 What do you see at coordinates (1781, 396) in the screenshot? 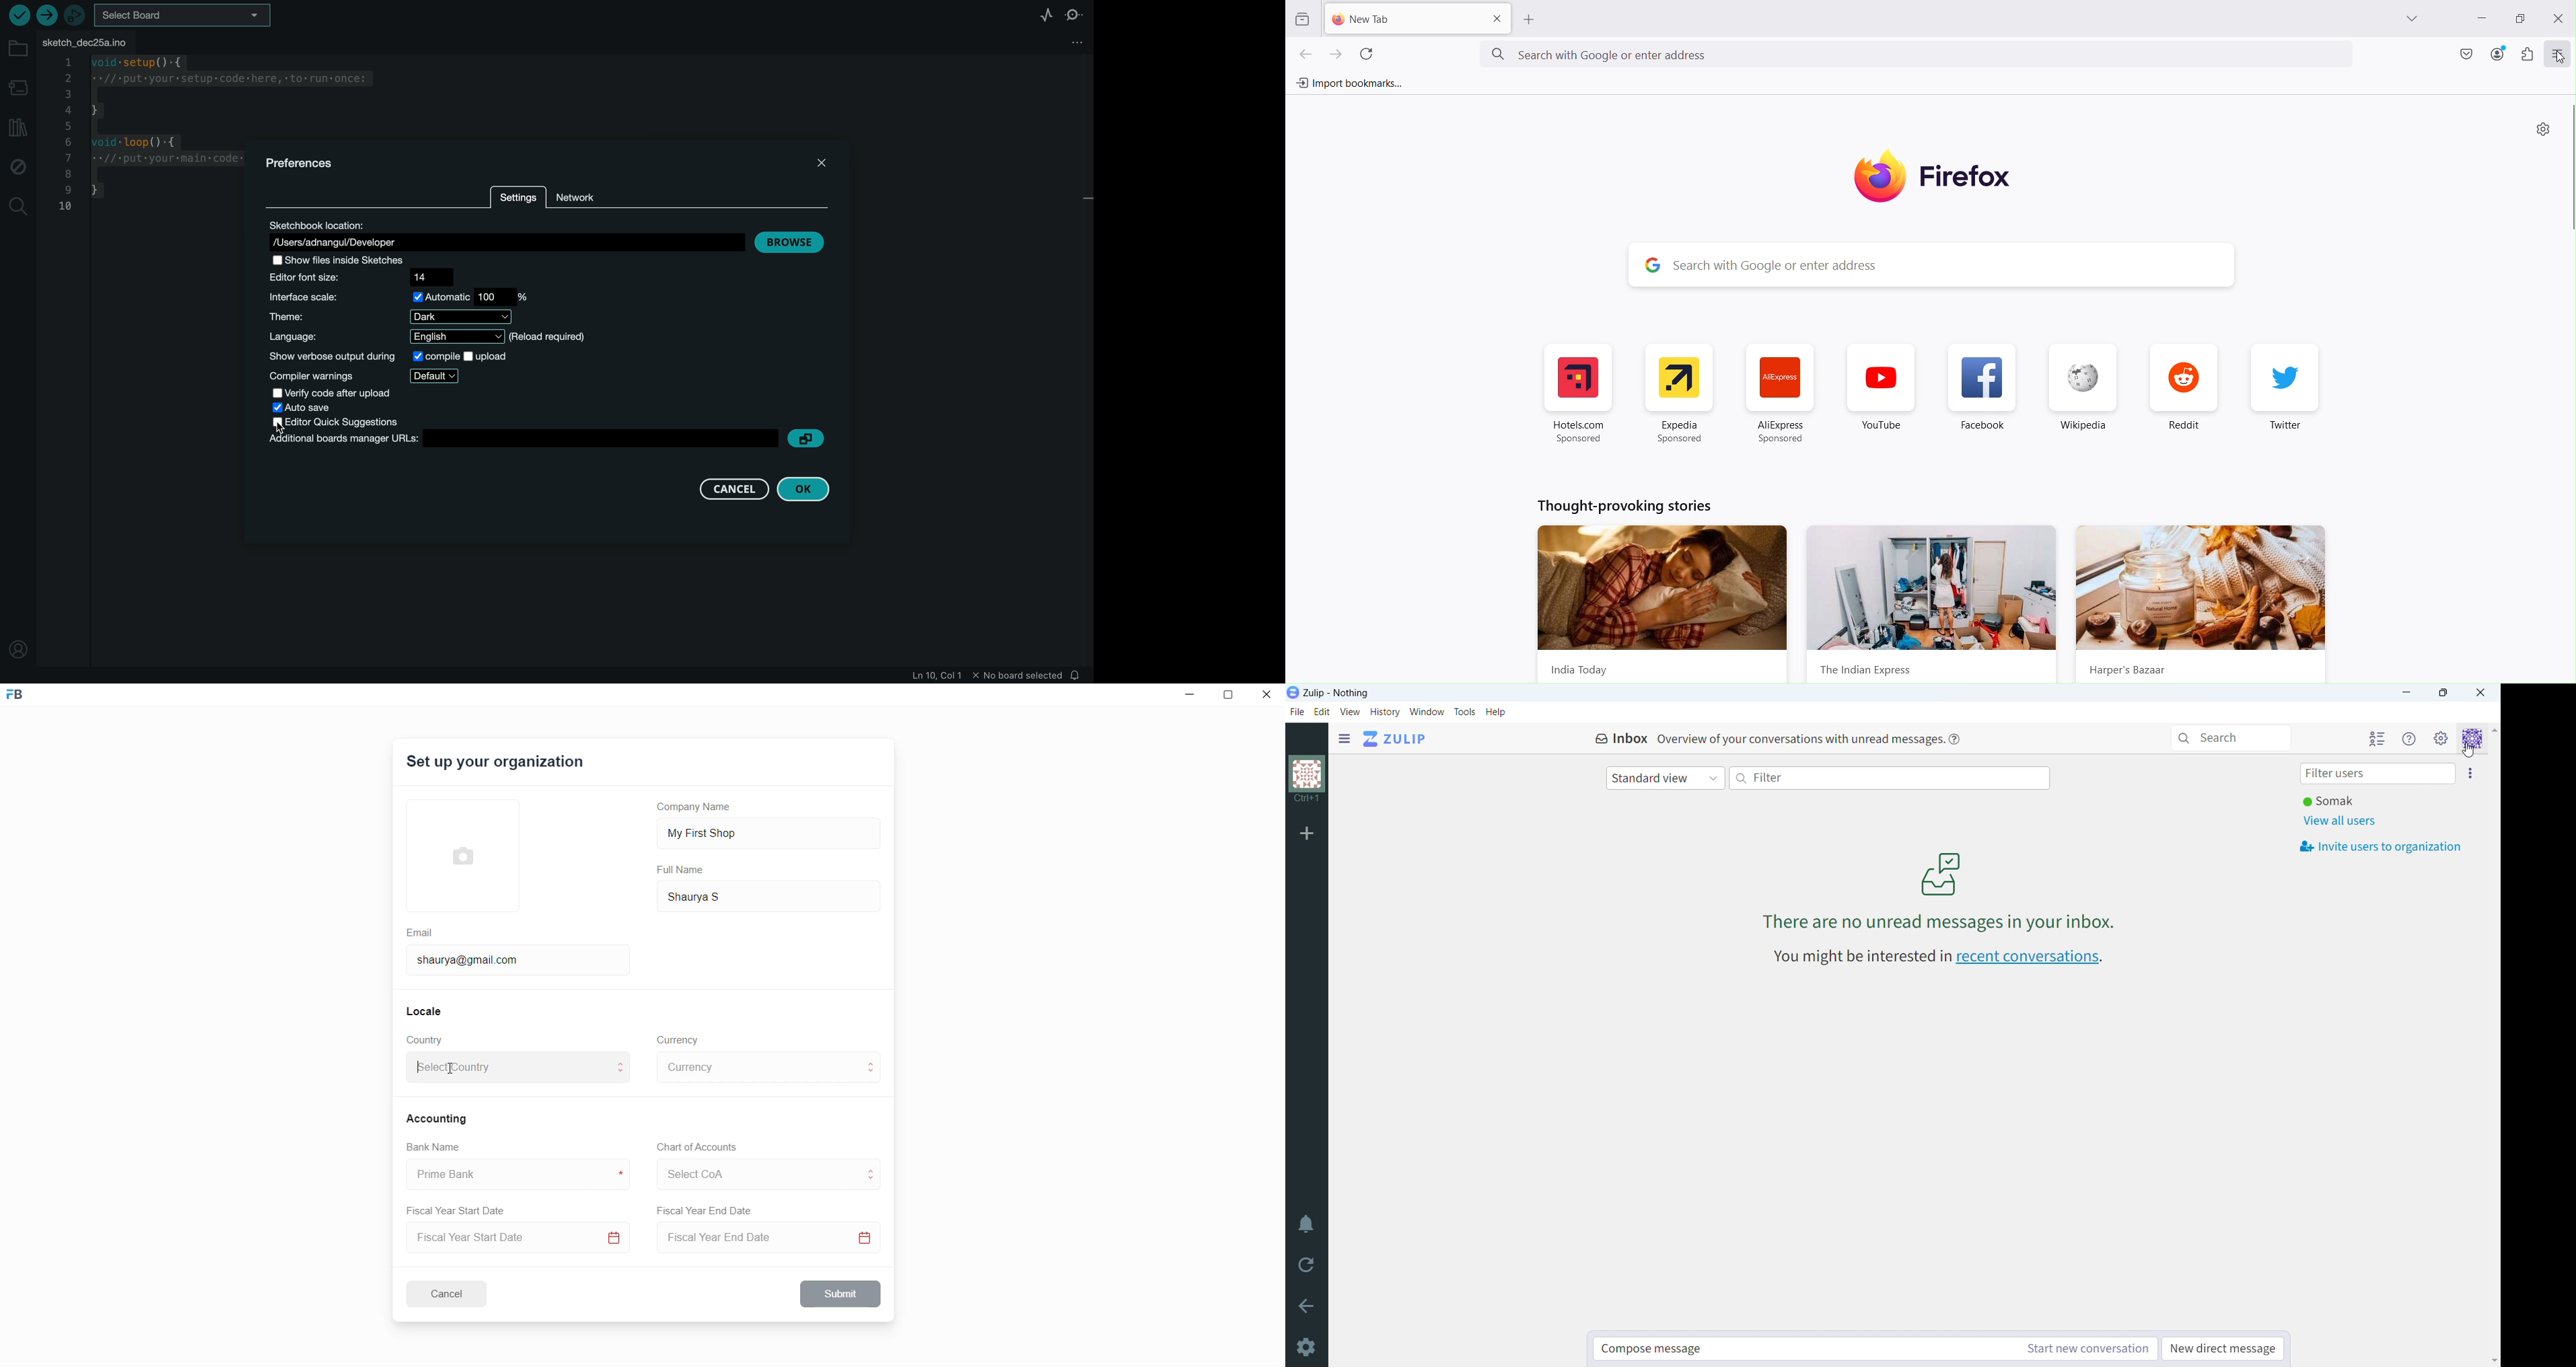
I see `Ali express Web Shortcaut` at bounding box center [1781, 396].